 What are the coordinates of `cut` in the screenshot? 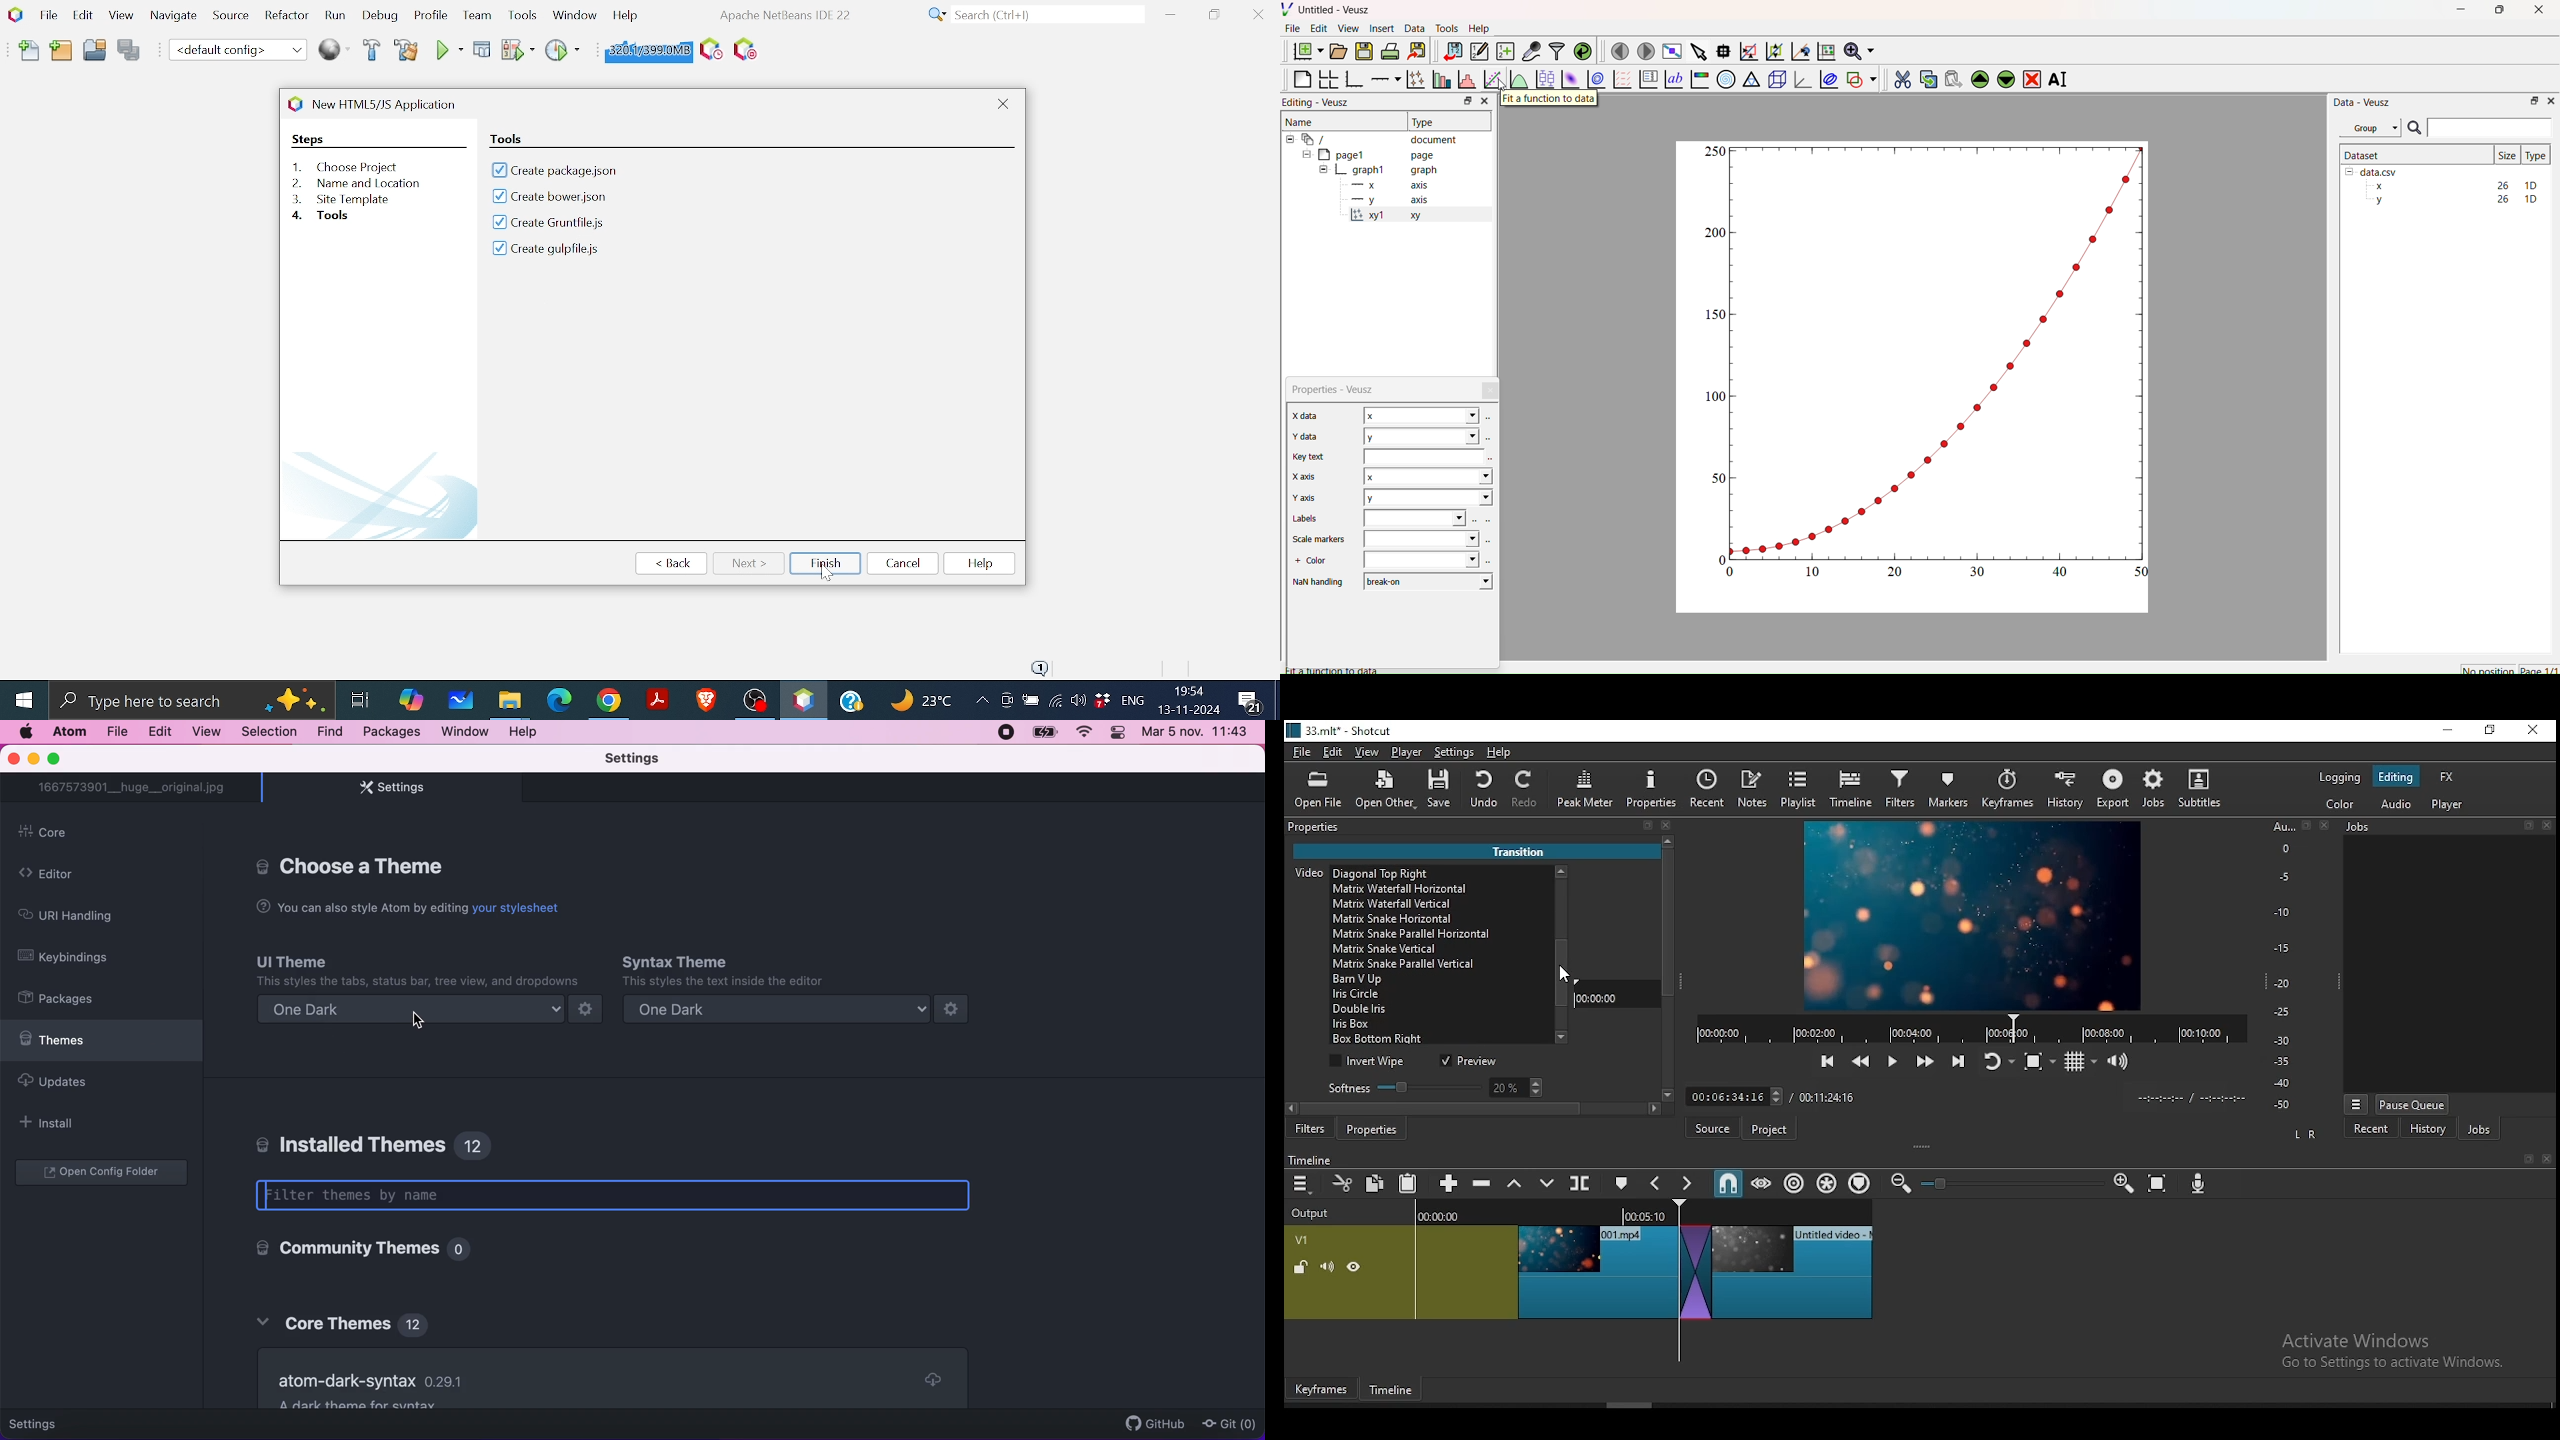 It's located at (1343, 1183).